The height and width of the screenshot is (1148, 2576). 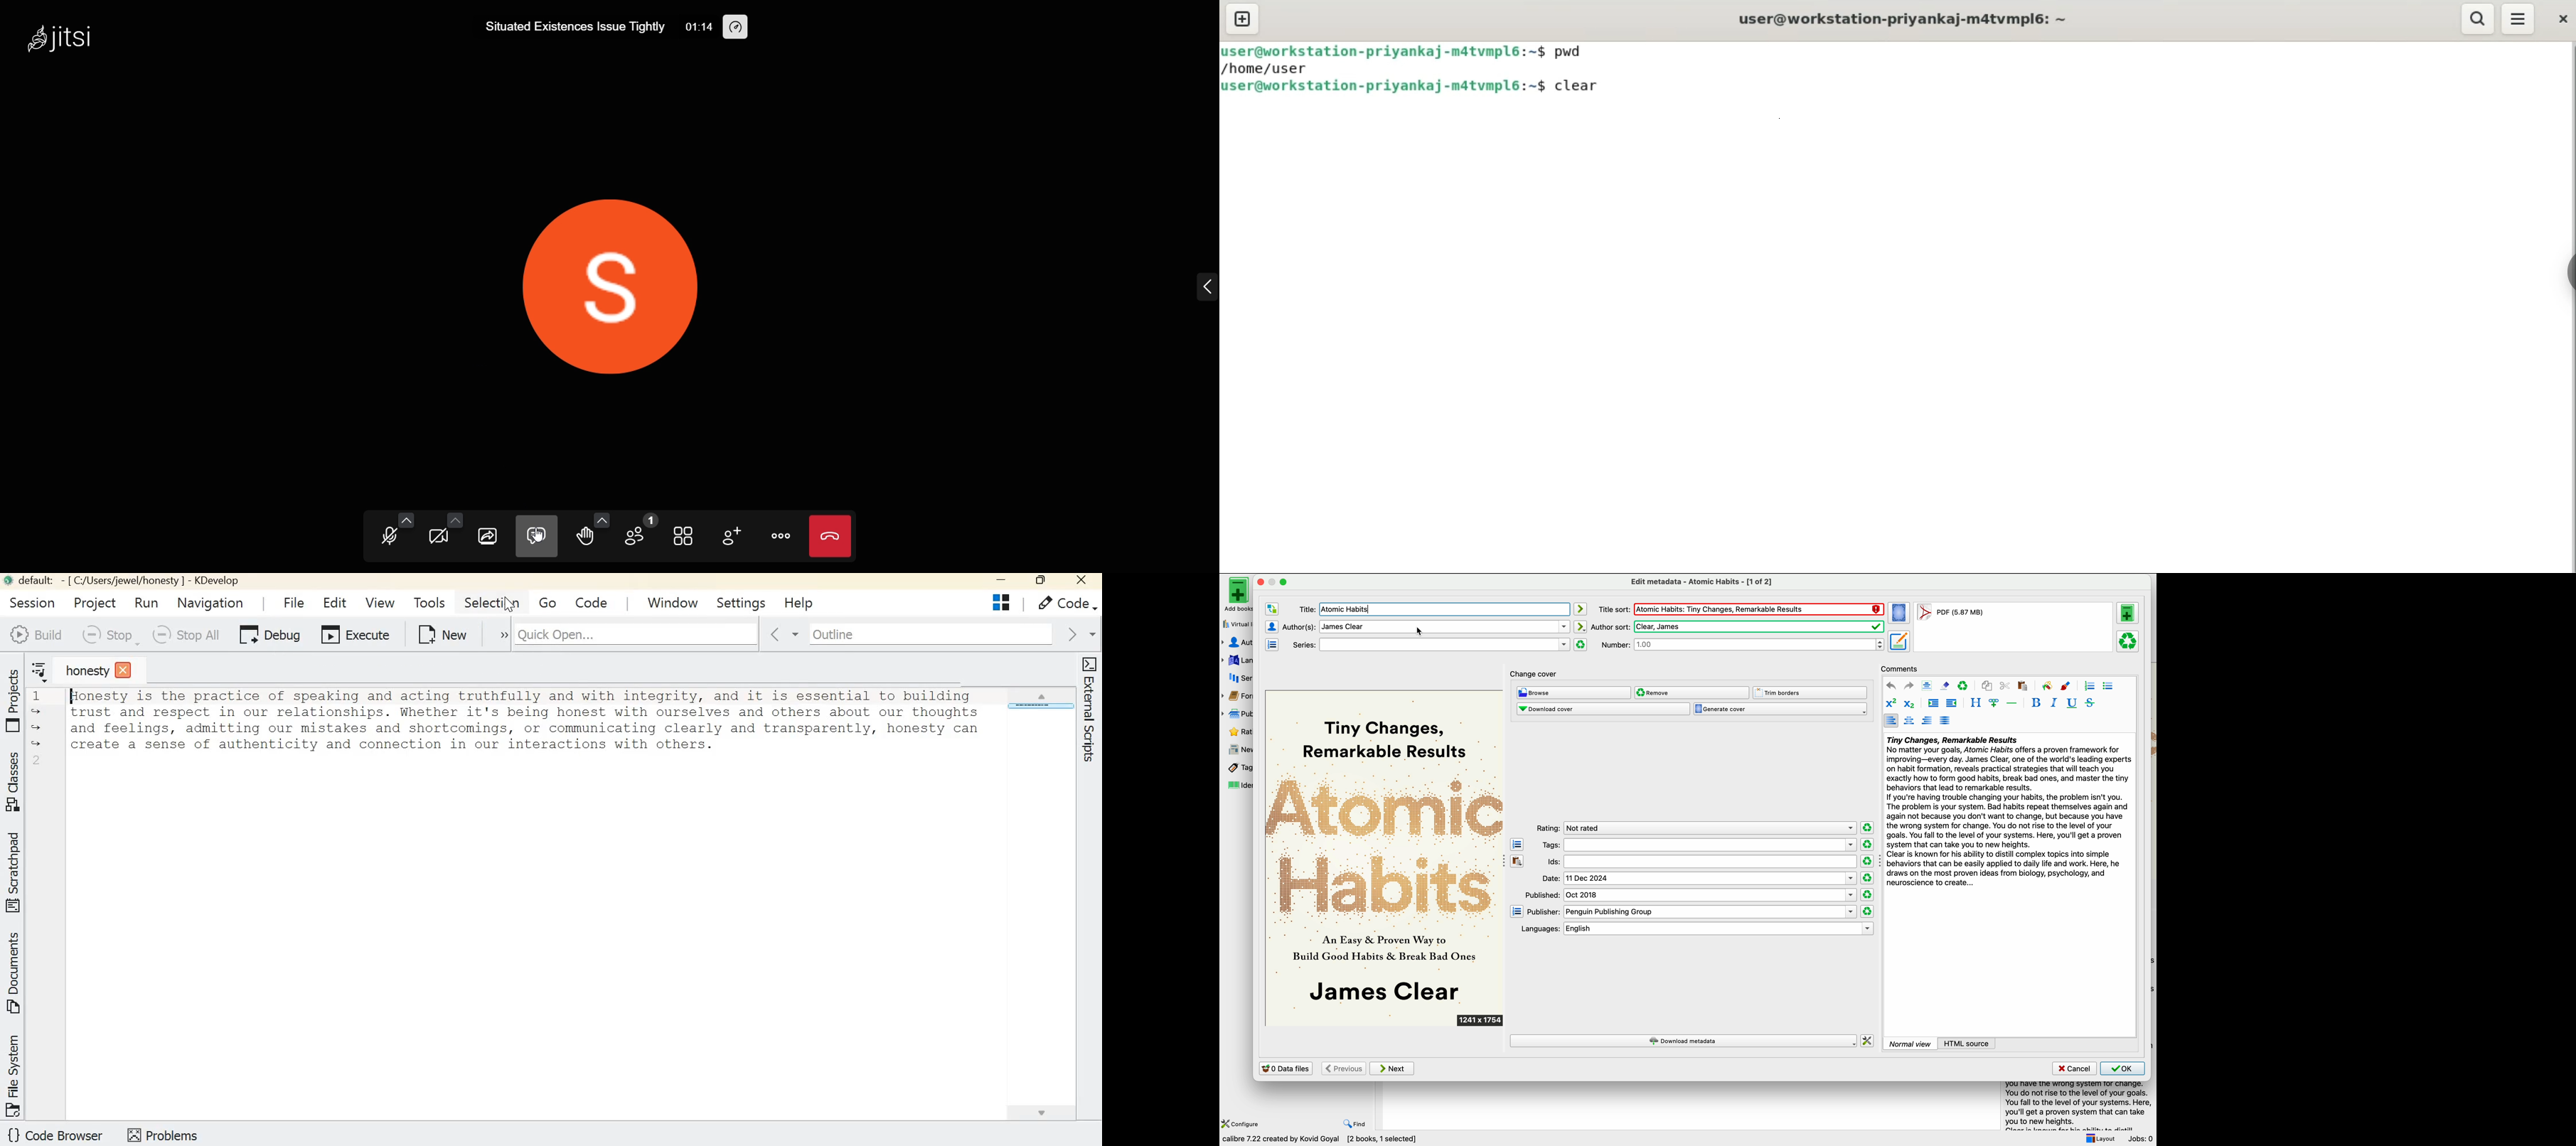 I want to click on normal view, so click(x=1910, y=1043).